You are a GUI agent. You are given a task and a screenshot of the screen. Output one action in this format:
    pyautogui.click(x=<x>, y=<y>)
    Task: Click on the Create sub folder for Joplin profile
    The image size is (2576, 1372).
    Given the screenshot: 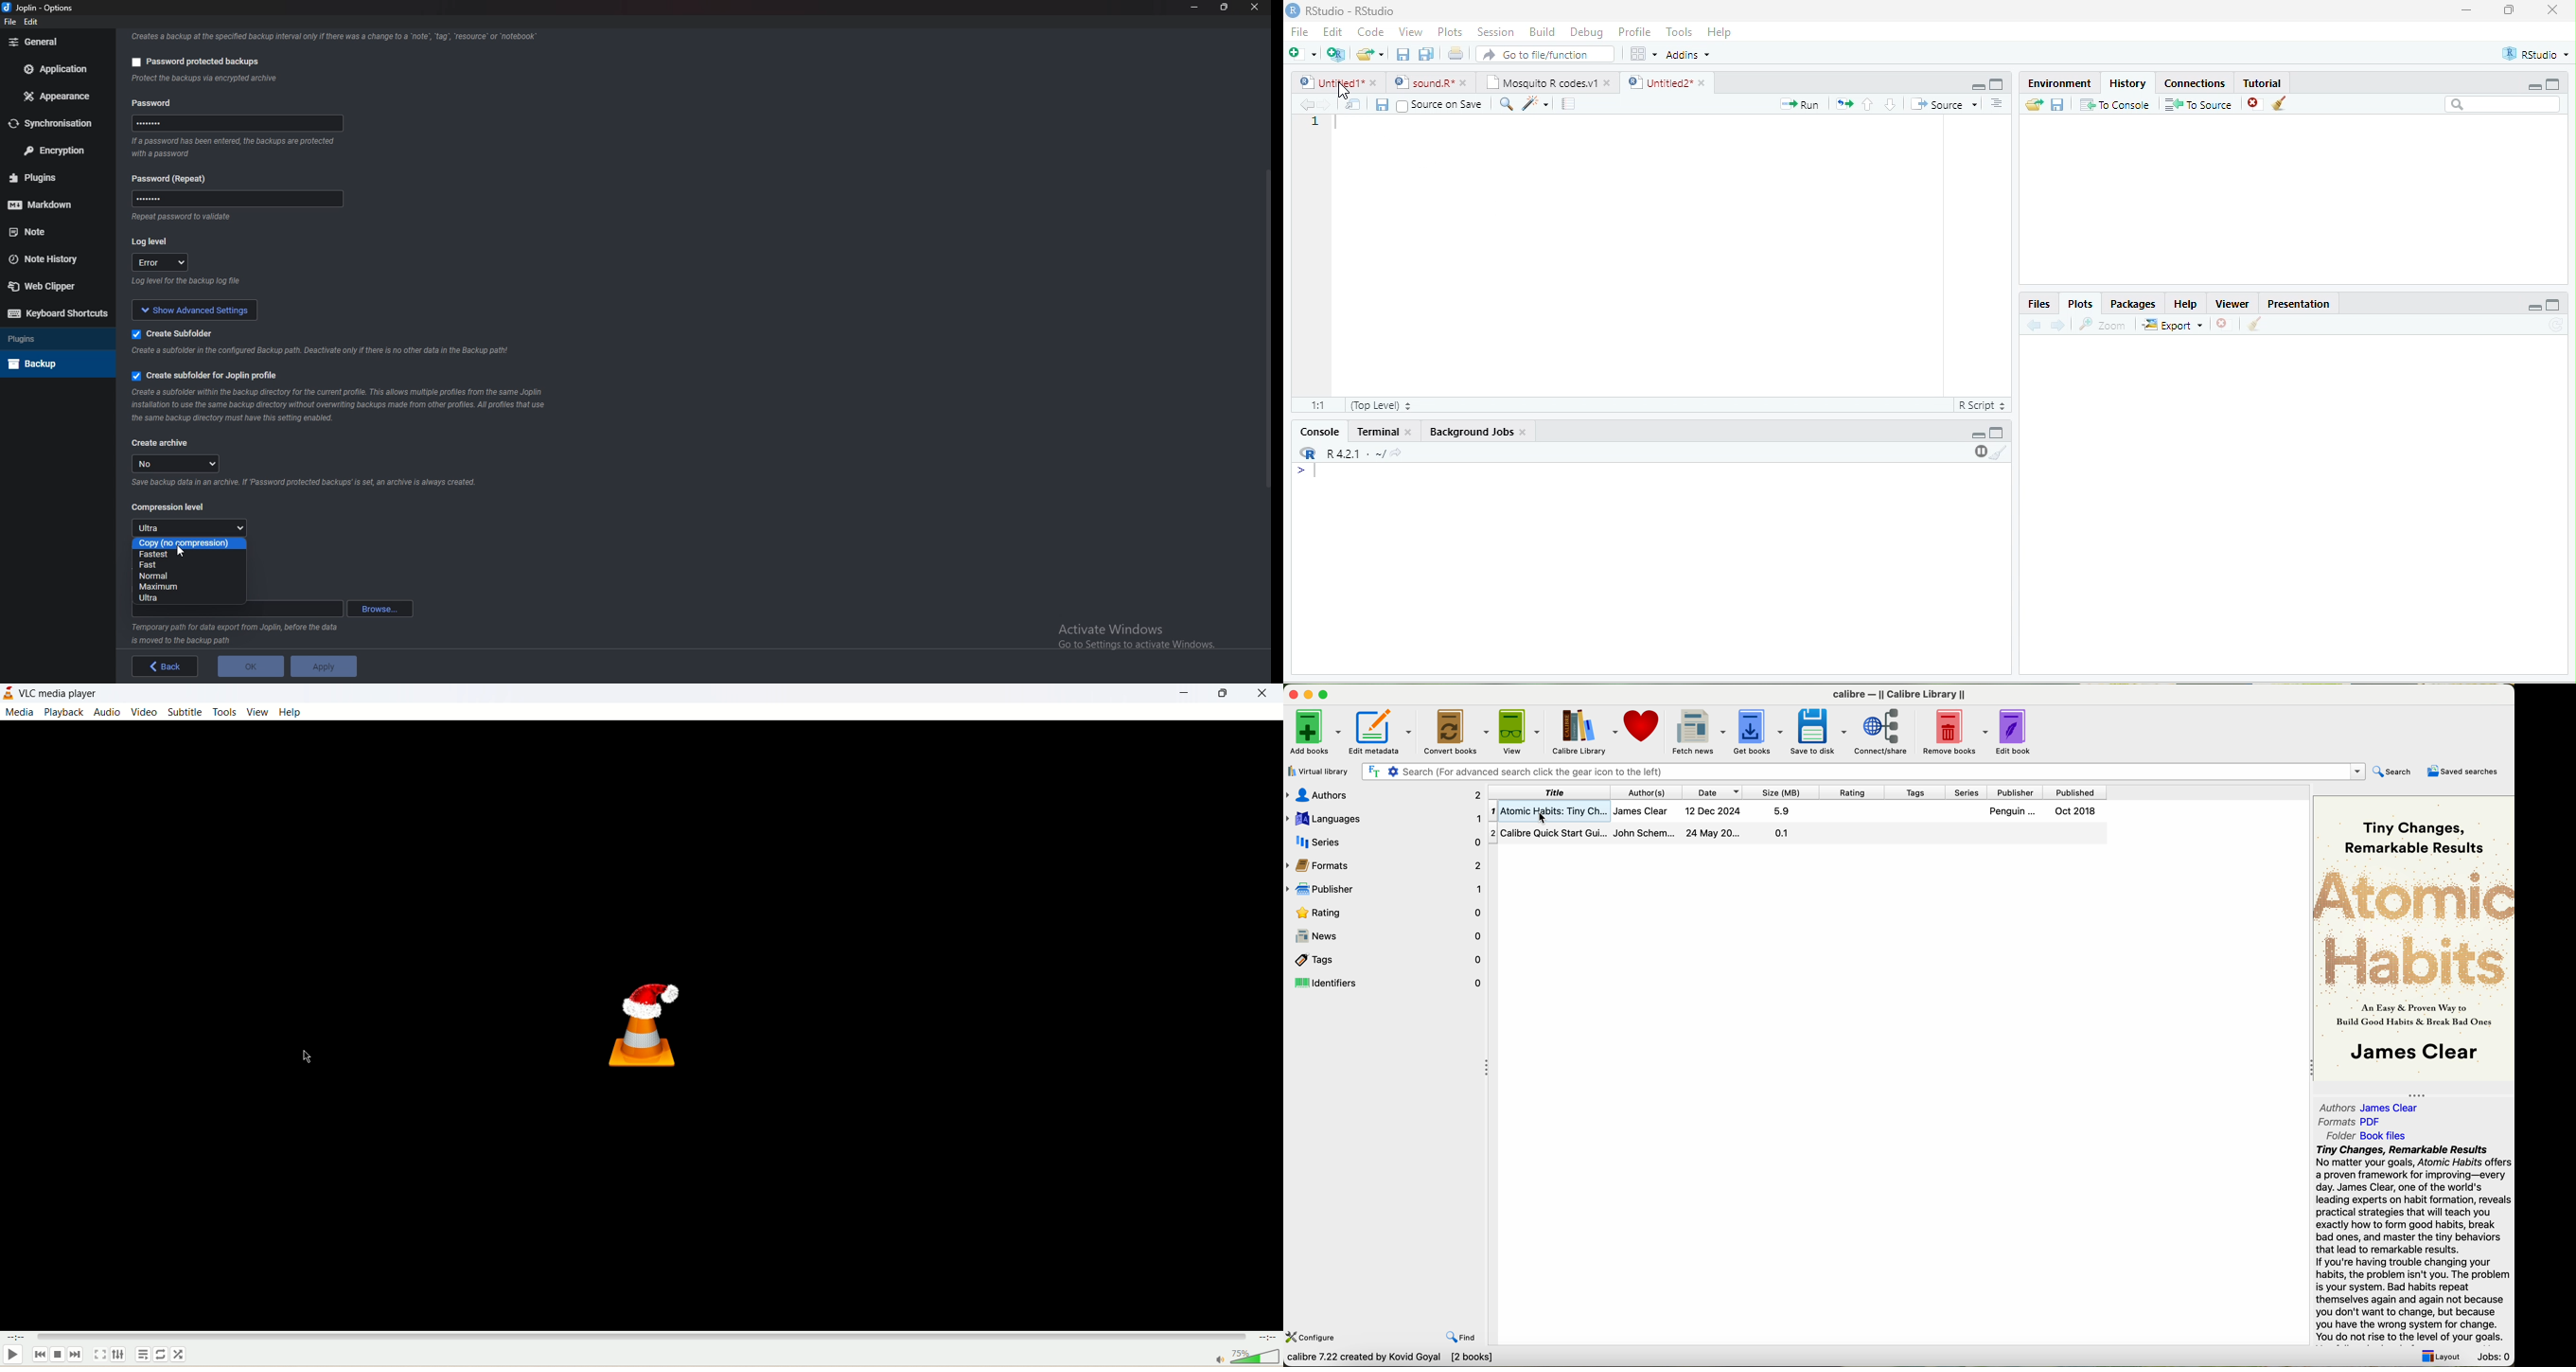 What is the action you would take?
    pyautogui.click(x=204, y=376)
    